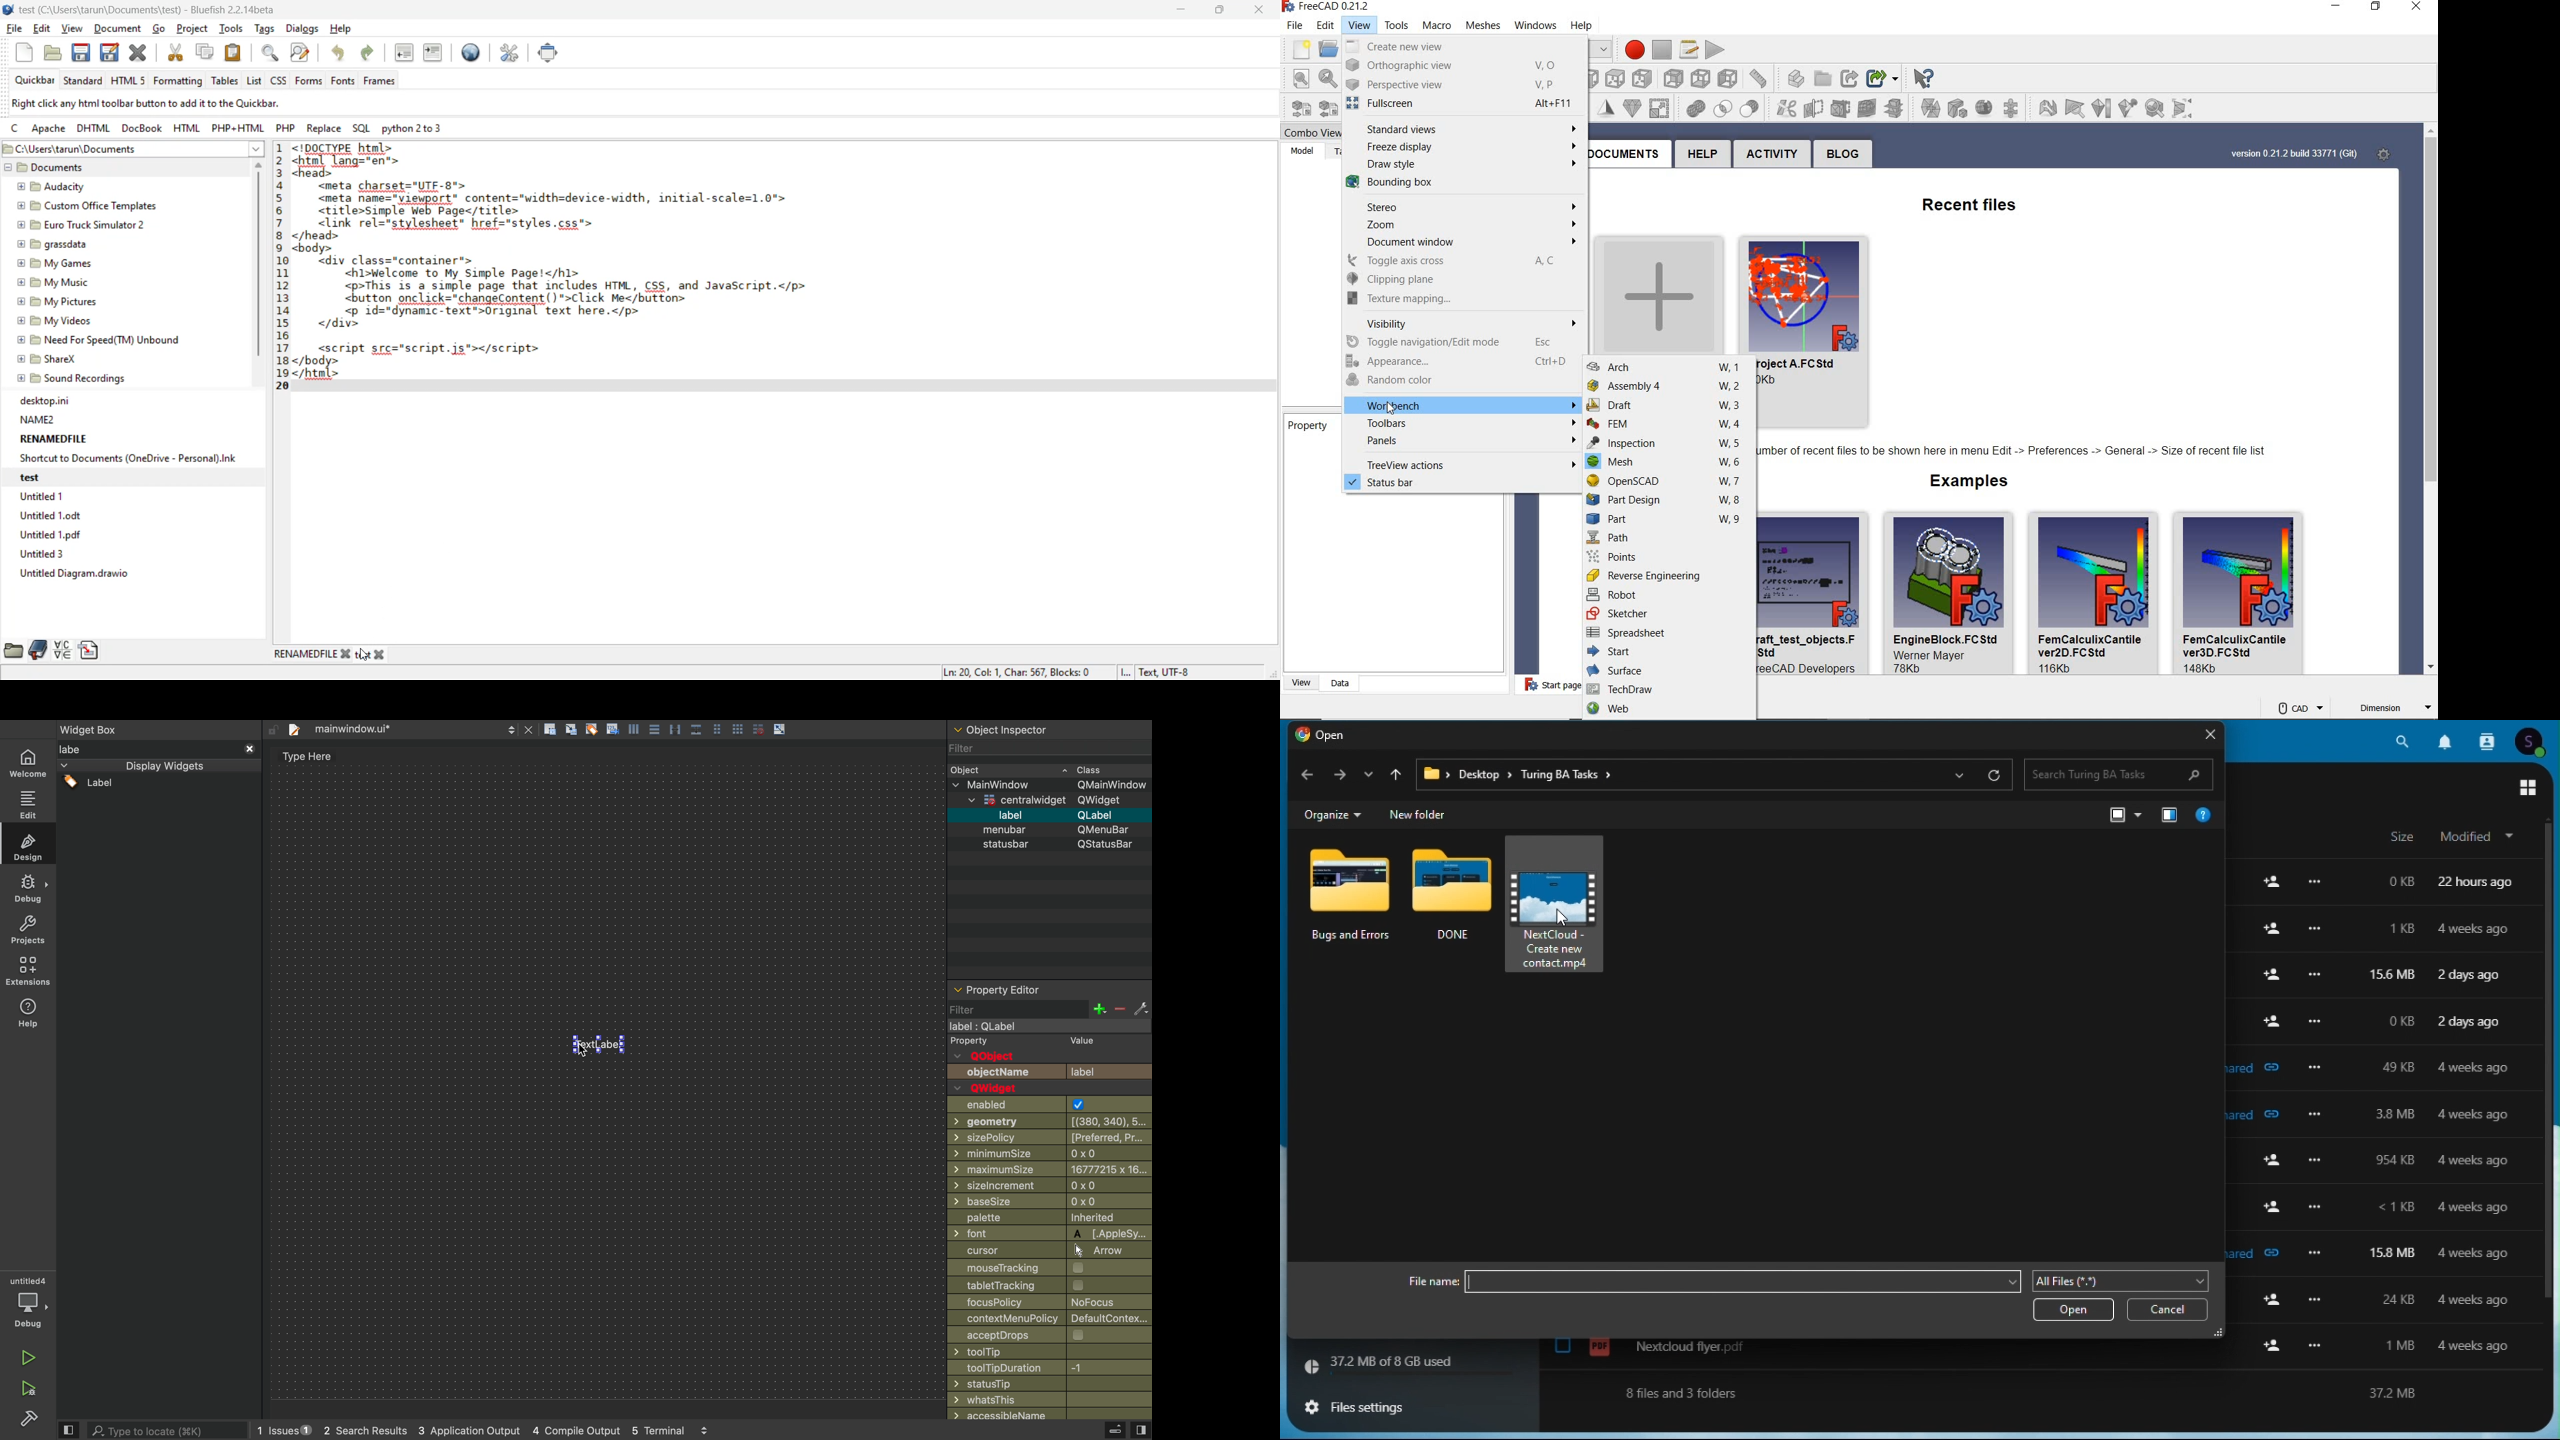 This screenshot has width=2576, height=1456. I want to click on CAD Navigation style, so click(2297, 706).